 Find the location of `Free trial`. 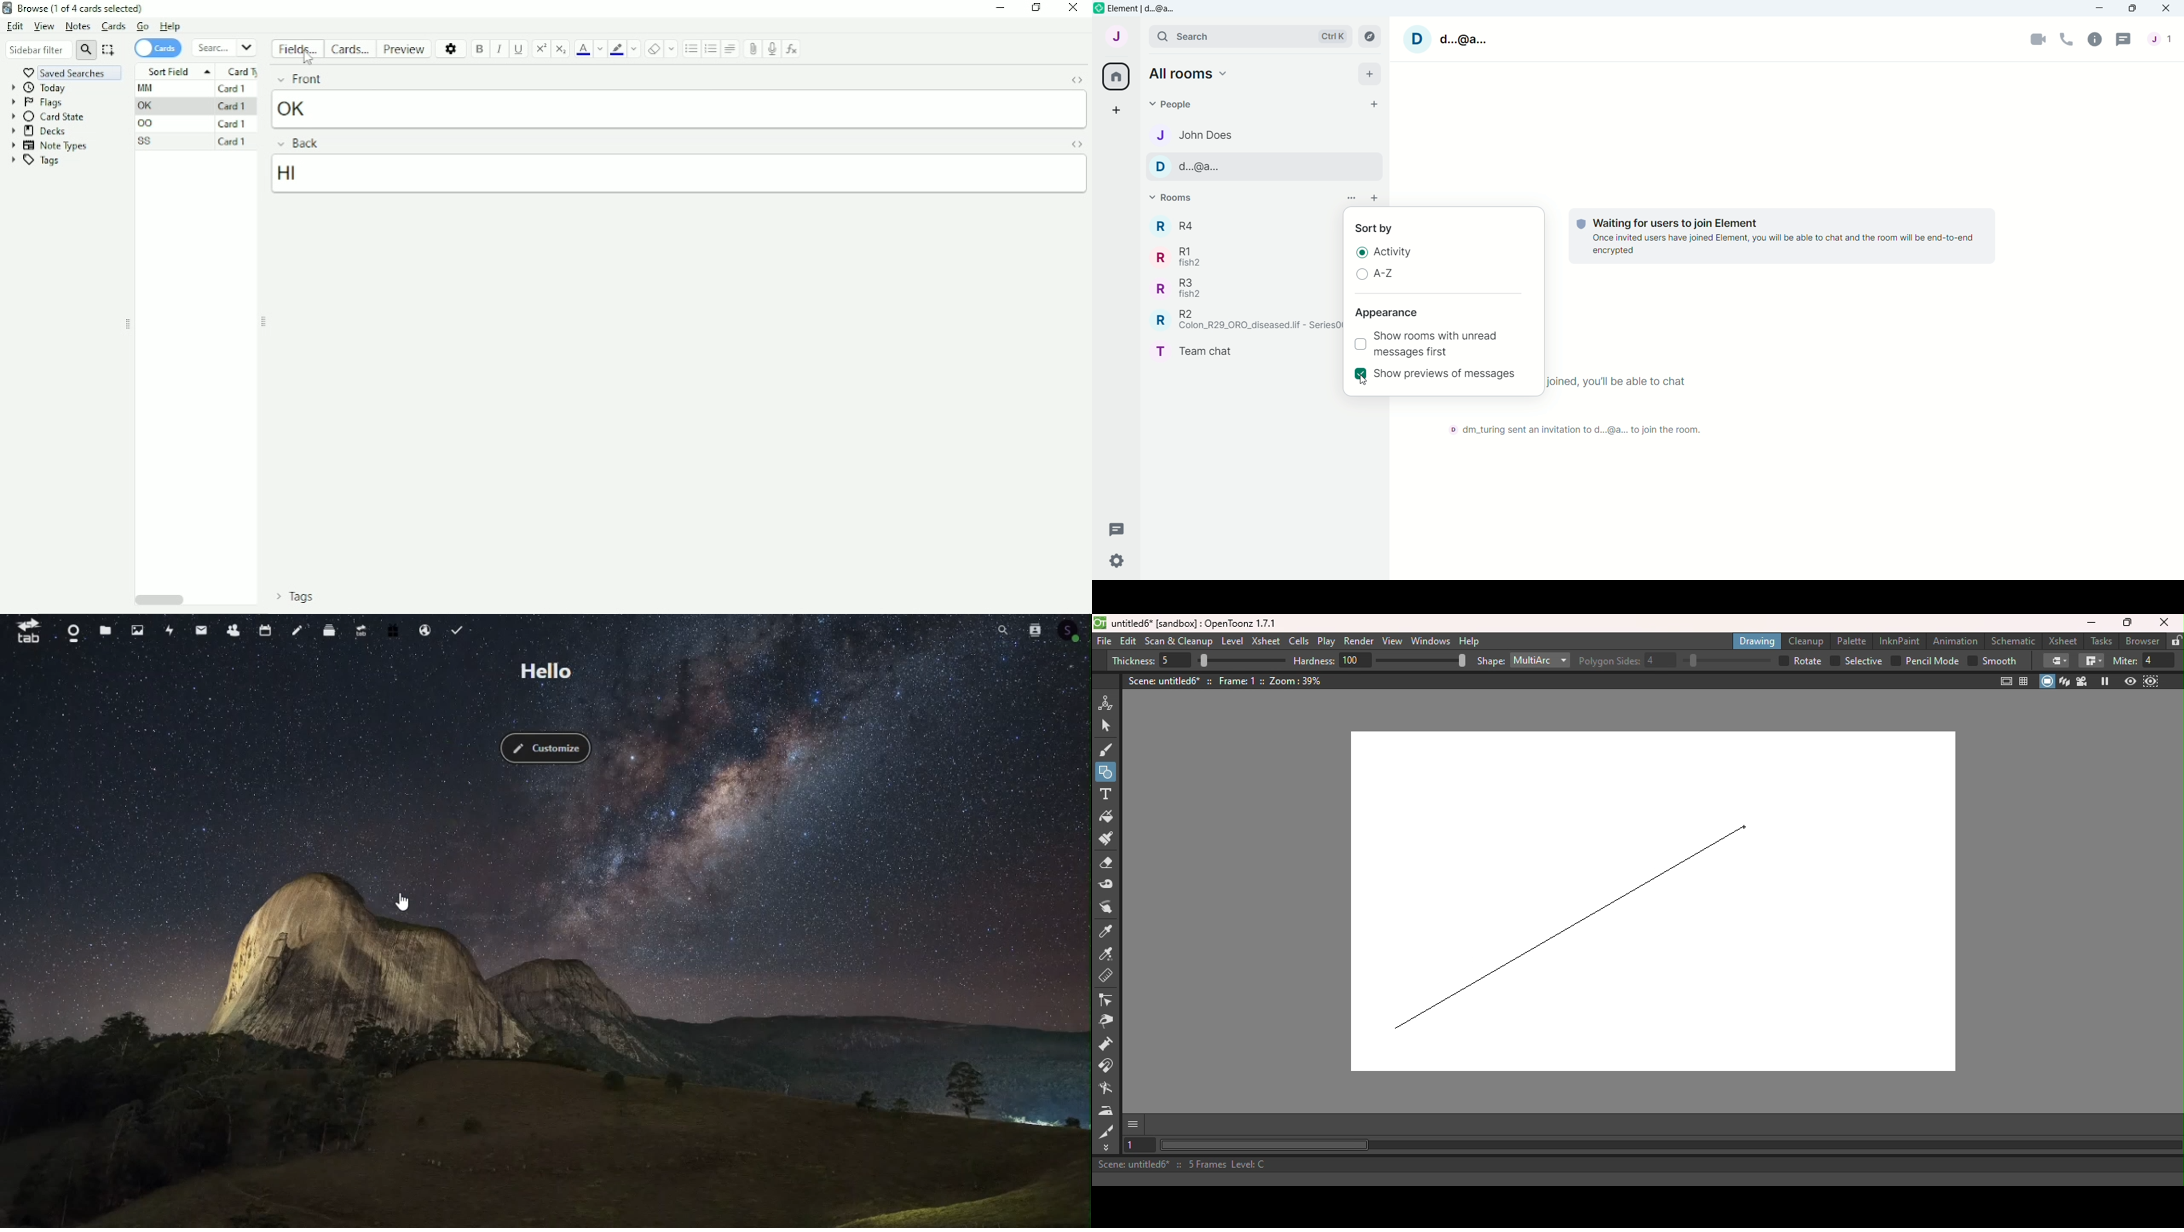

Free trial is located at coordinates (392, 632).